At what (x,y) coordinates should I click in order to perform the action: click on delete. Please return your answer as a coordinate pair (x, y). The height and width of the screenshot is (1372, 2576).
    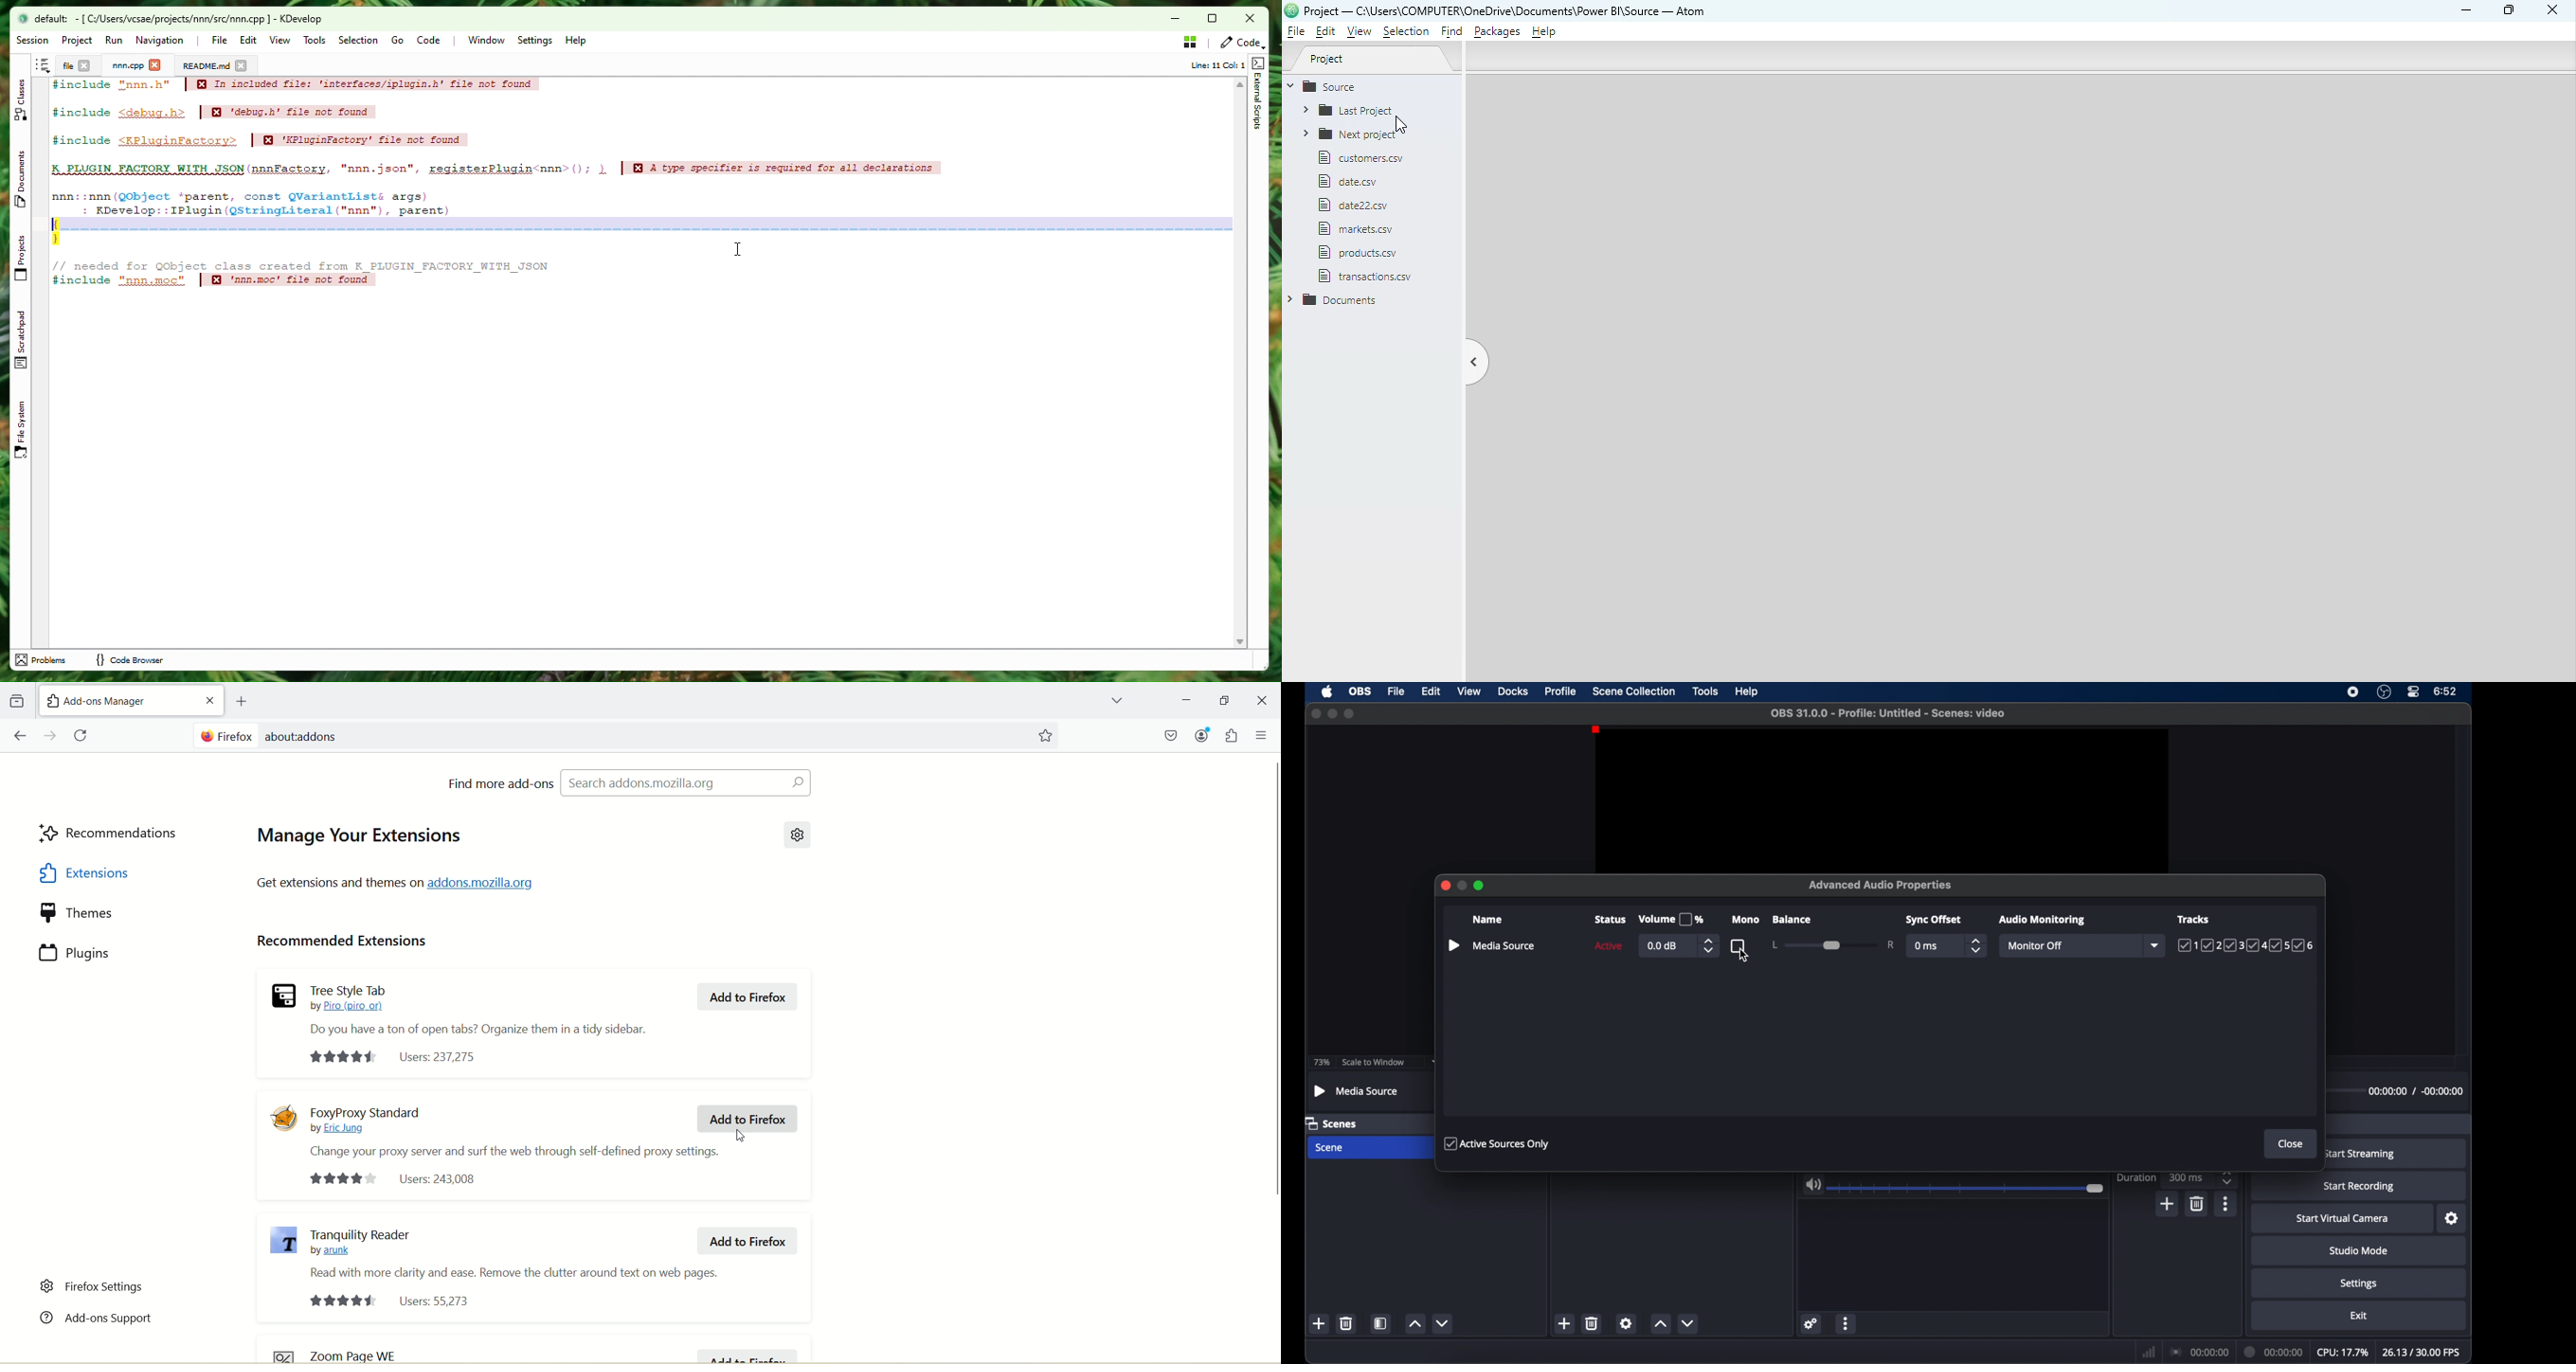
    Looking at the image, I should click on (1592, 1323).